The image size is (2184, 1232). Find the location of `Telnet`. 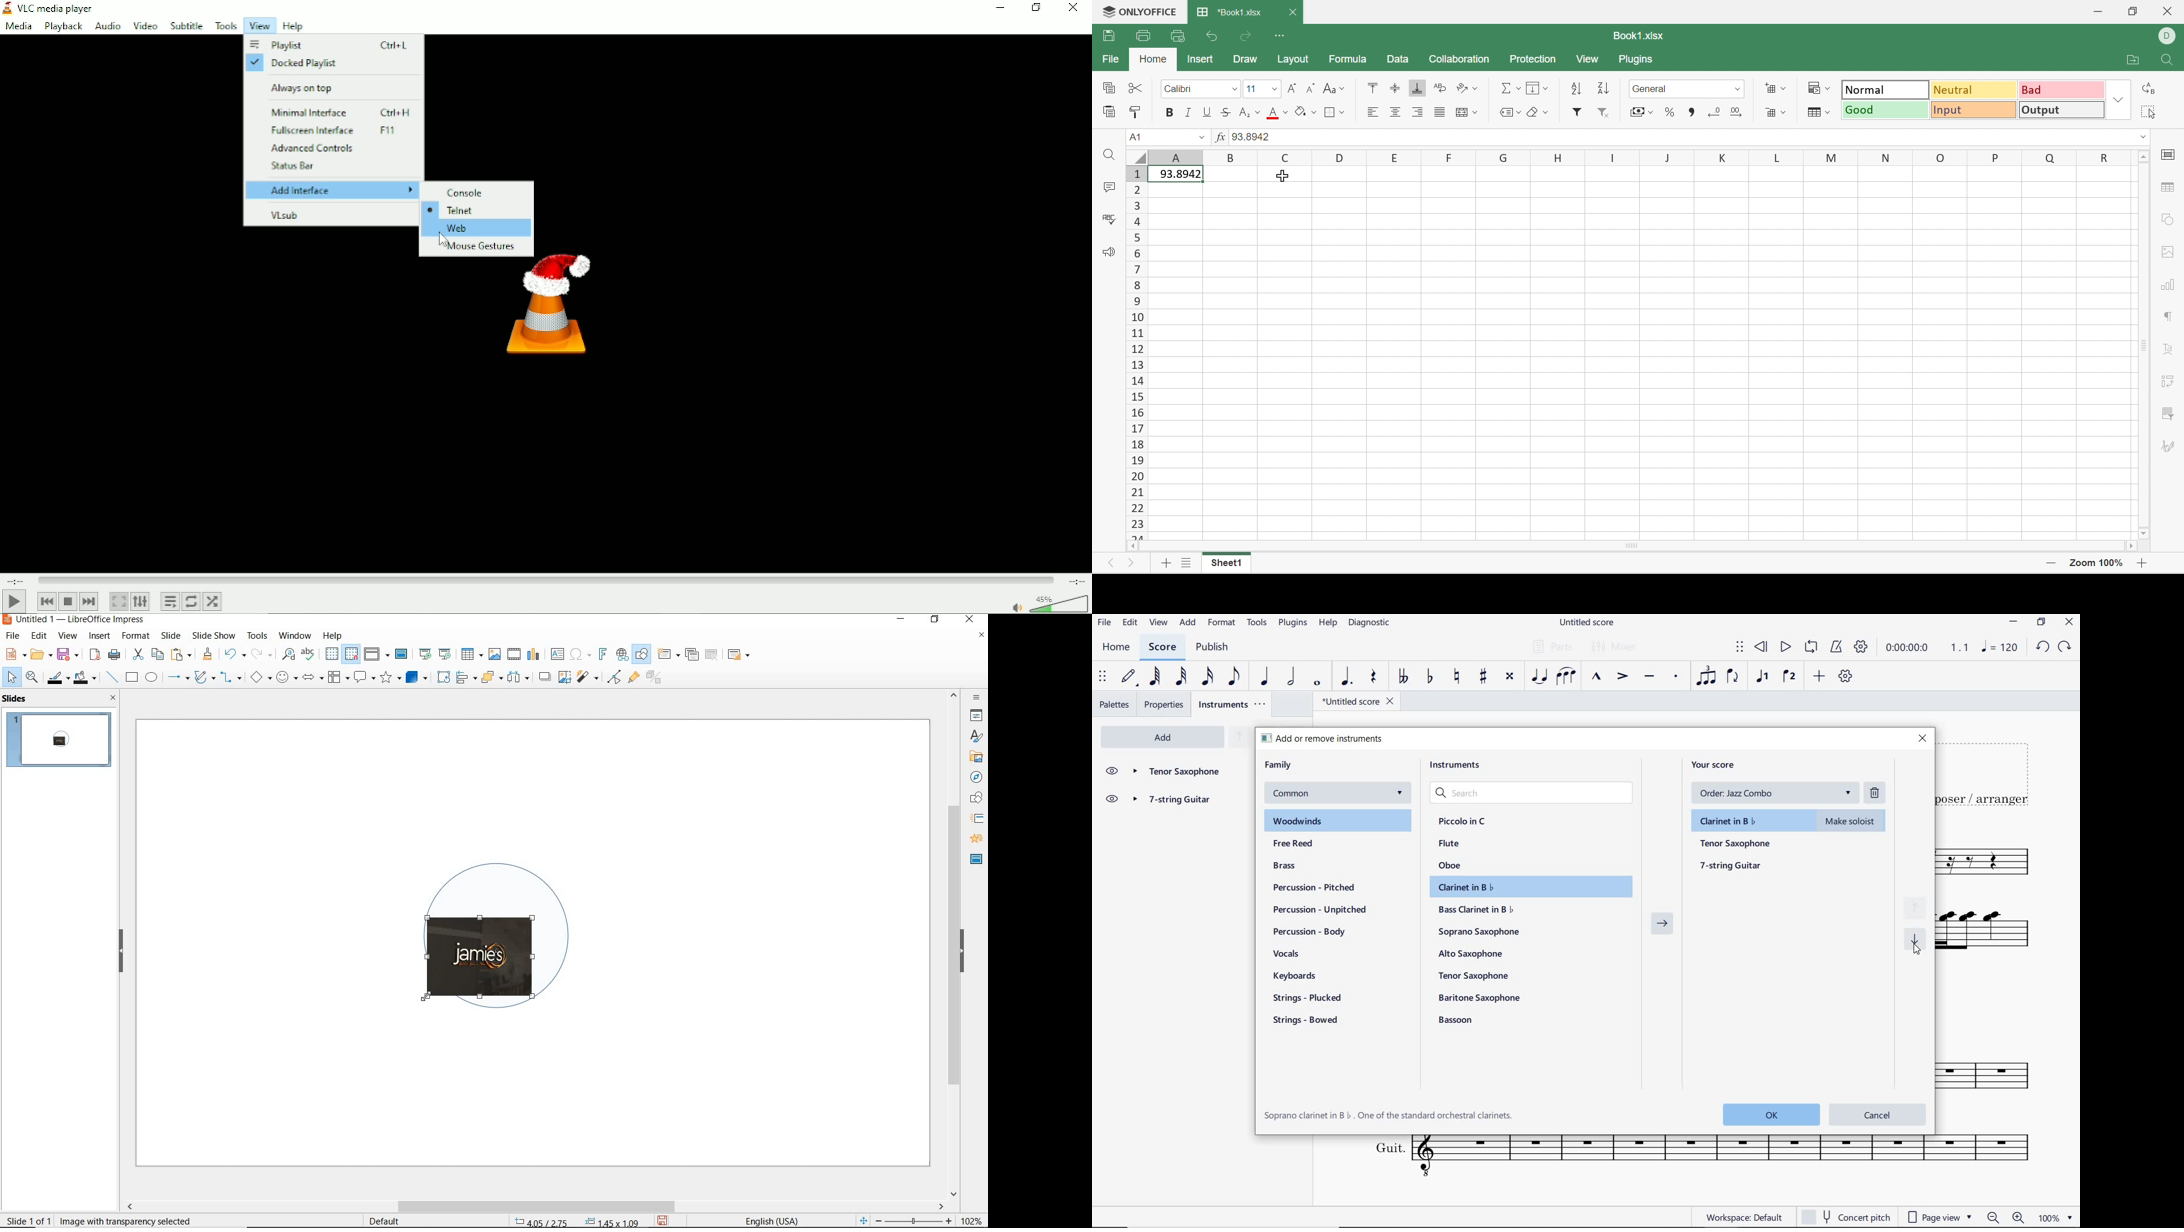

Telnet is located at coordinates (454, 210).